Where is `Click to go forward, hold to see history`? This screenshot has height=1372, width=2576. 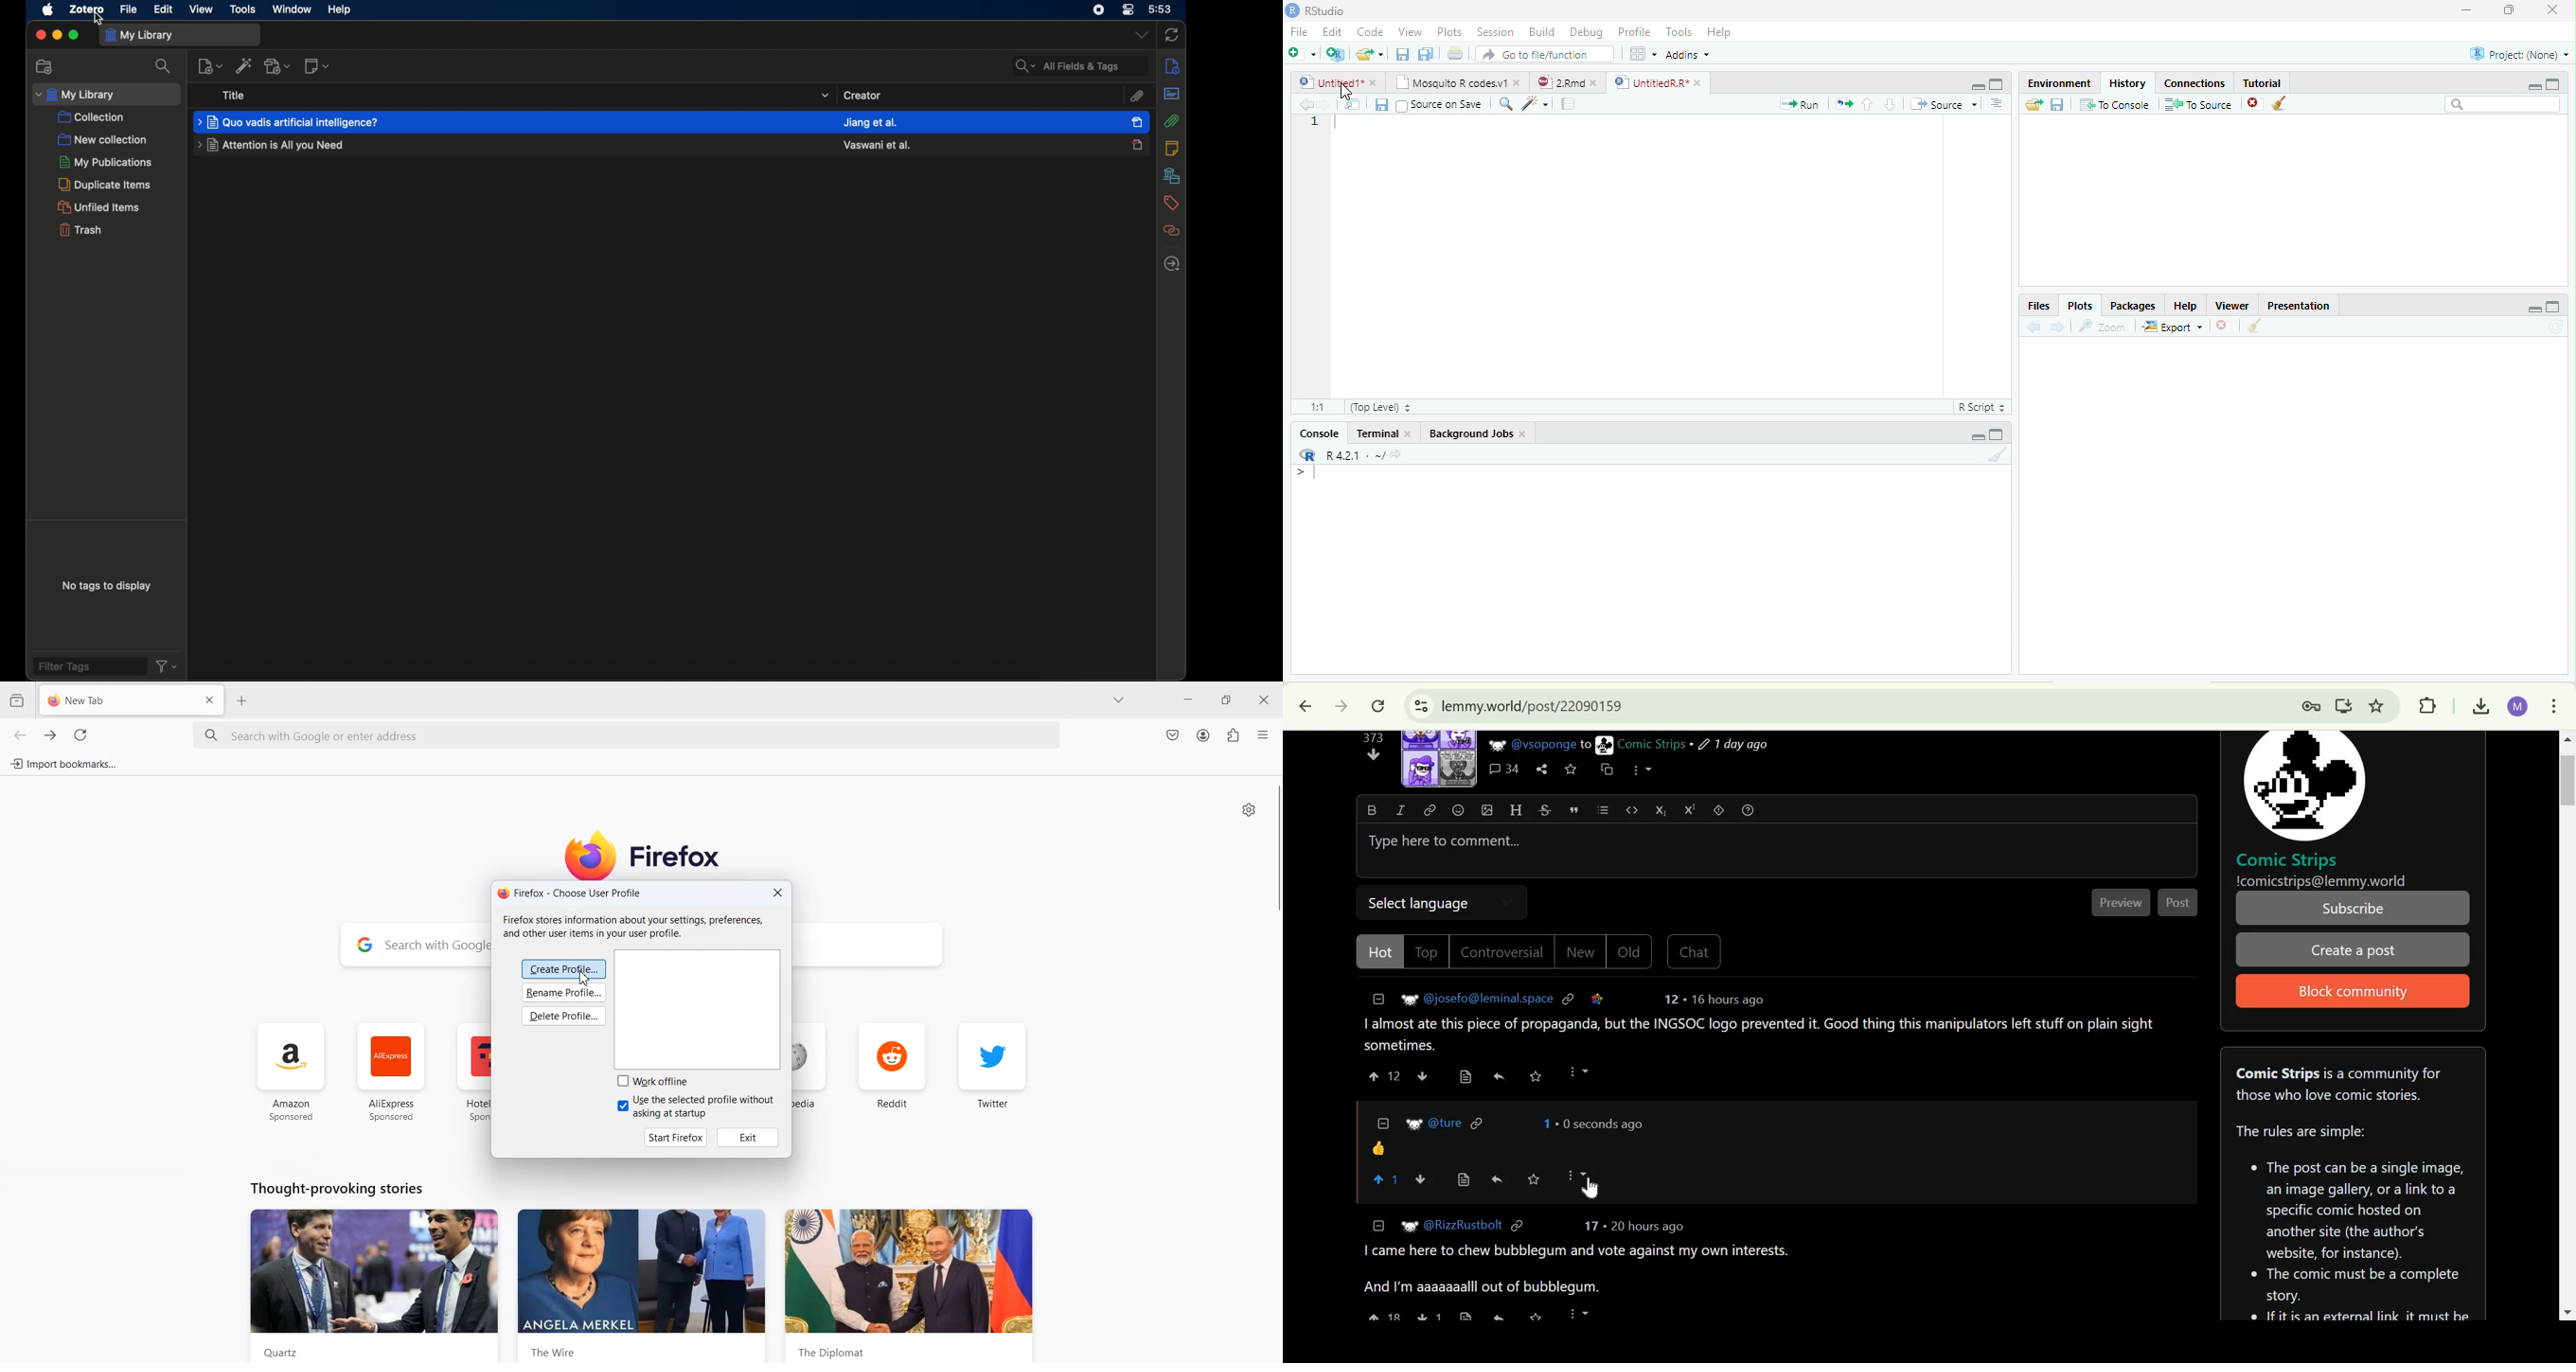
Click to go forward, hold to see history is located at coordinates (1339, 706).